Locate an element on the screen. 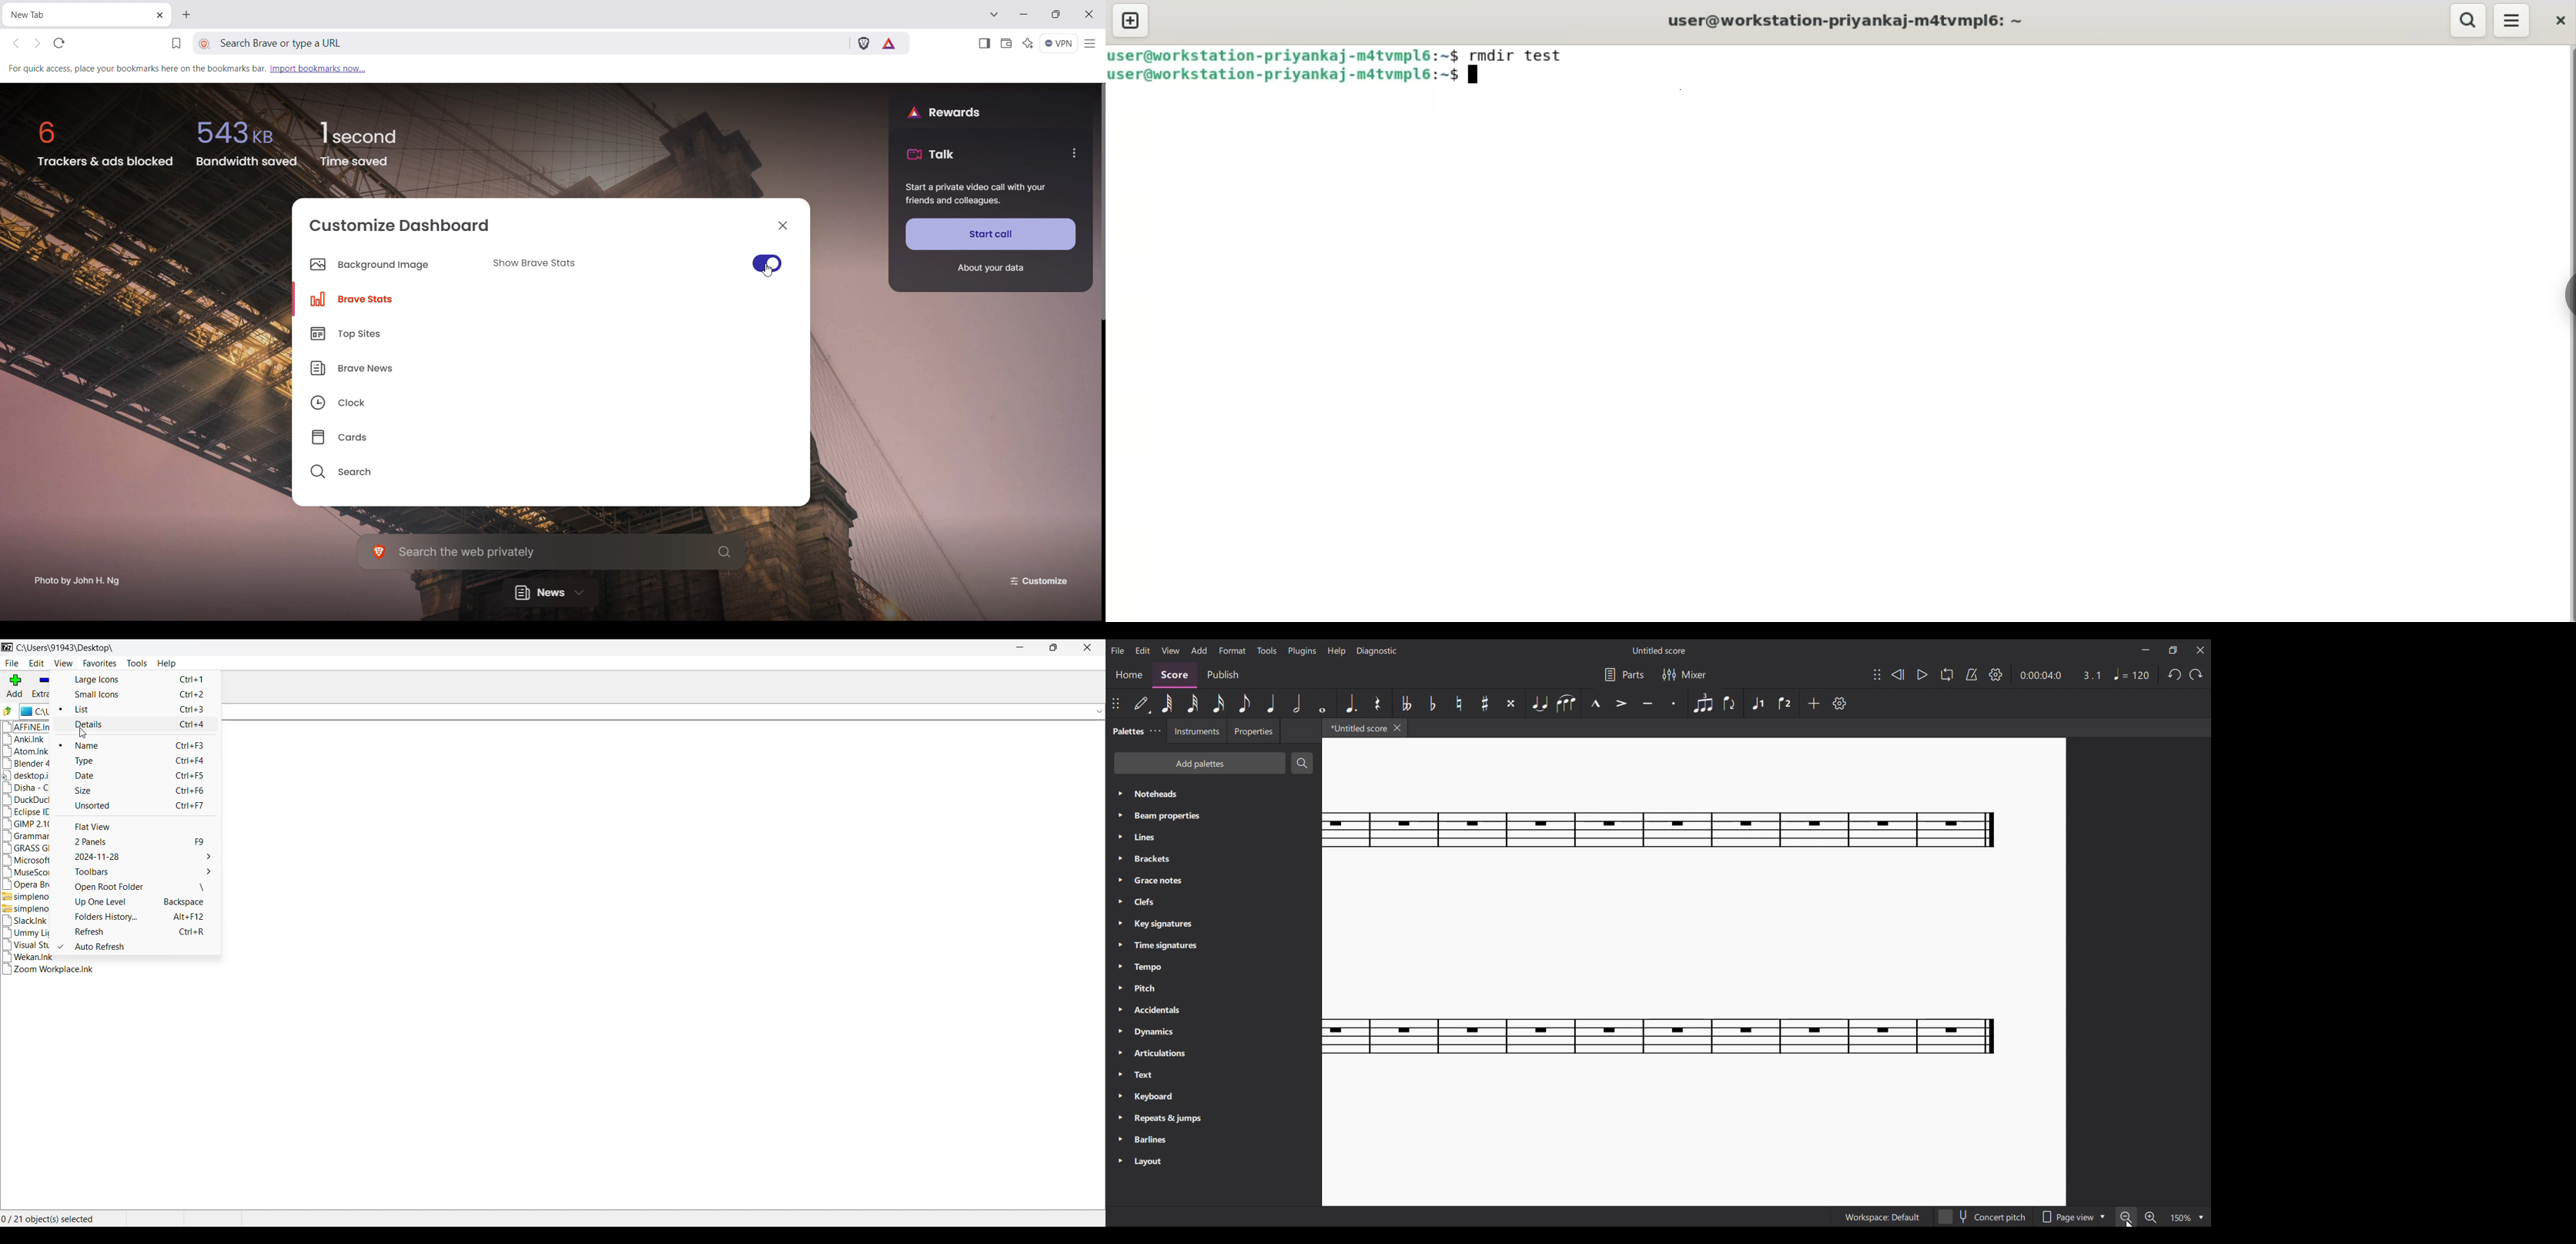 Image resolution: width=2576 pixels, height=1260 pixels. Zoom out, highlighted by cursor is located at coordinates (2126, 1216).